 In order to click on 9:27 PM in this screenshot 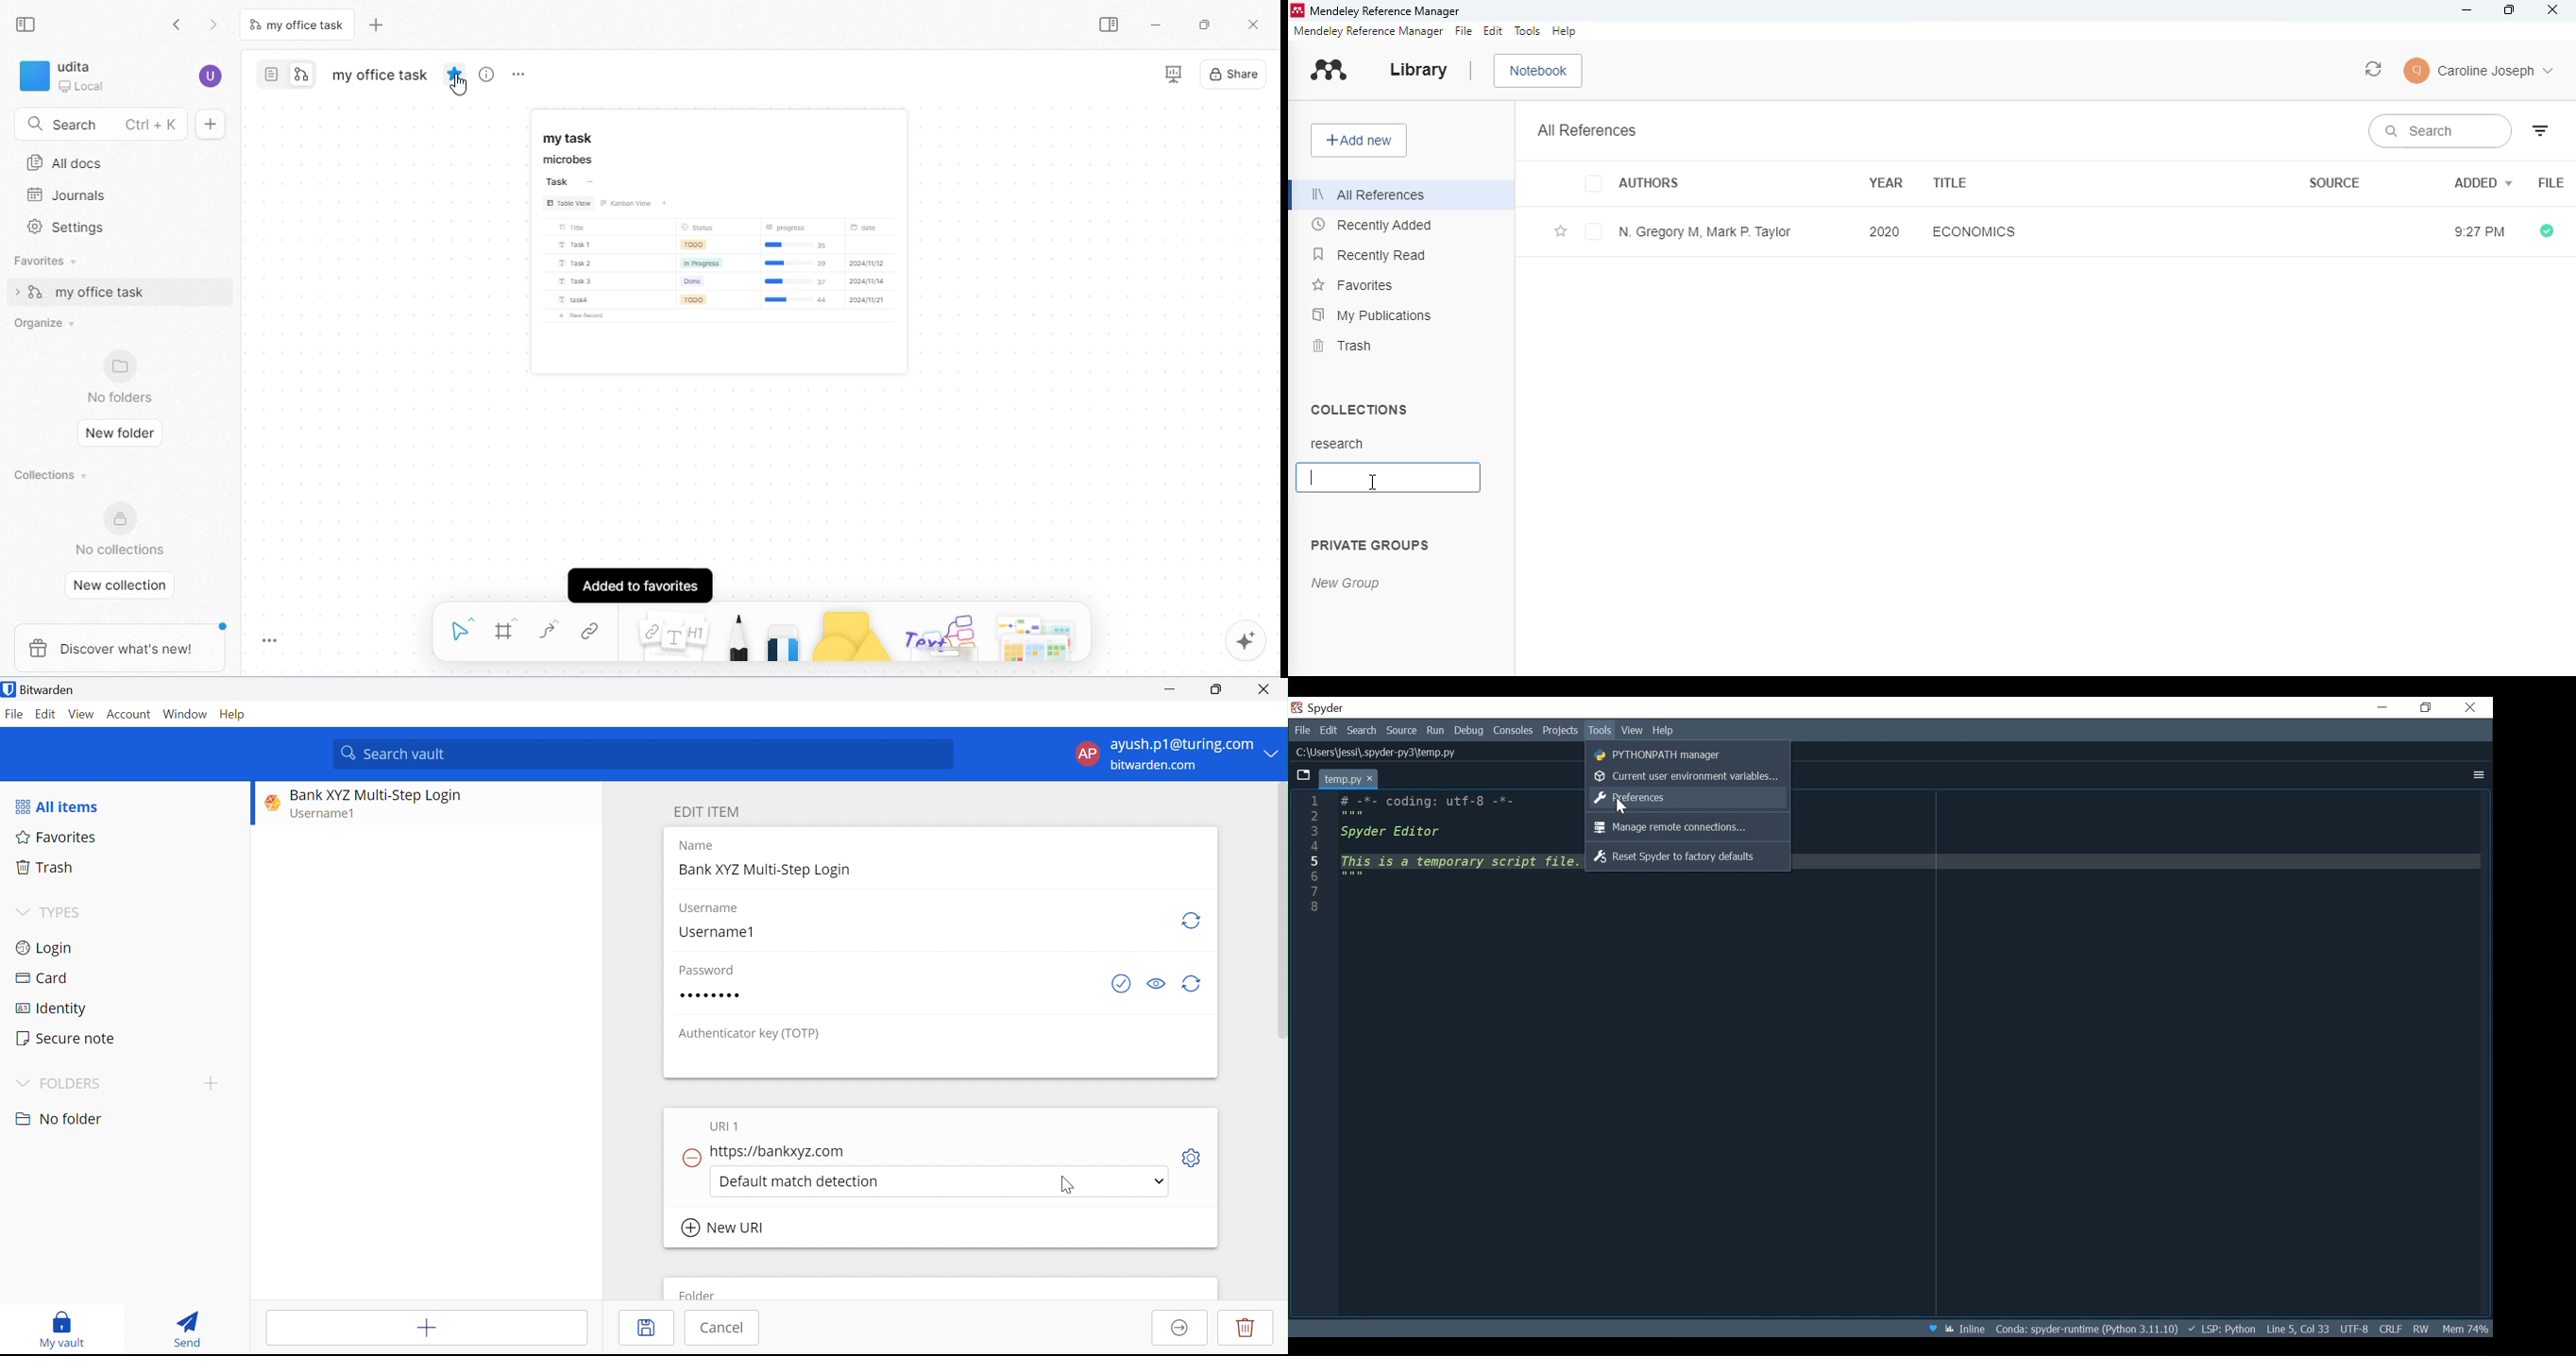, I will do `click(2476, 233)`.